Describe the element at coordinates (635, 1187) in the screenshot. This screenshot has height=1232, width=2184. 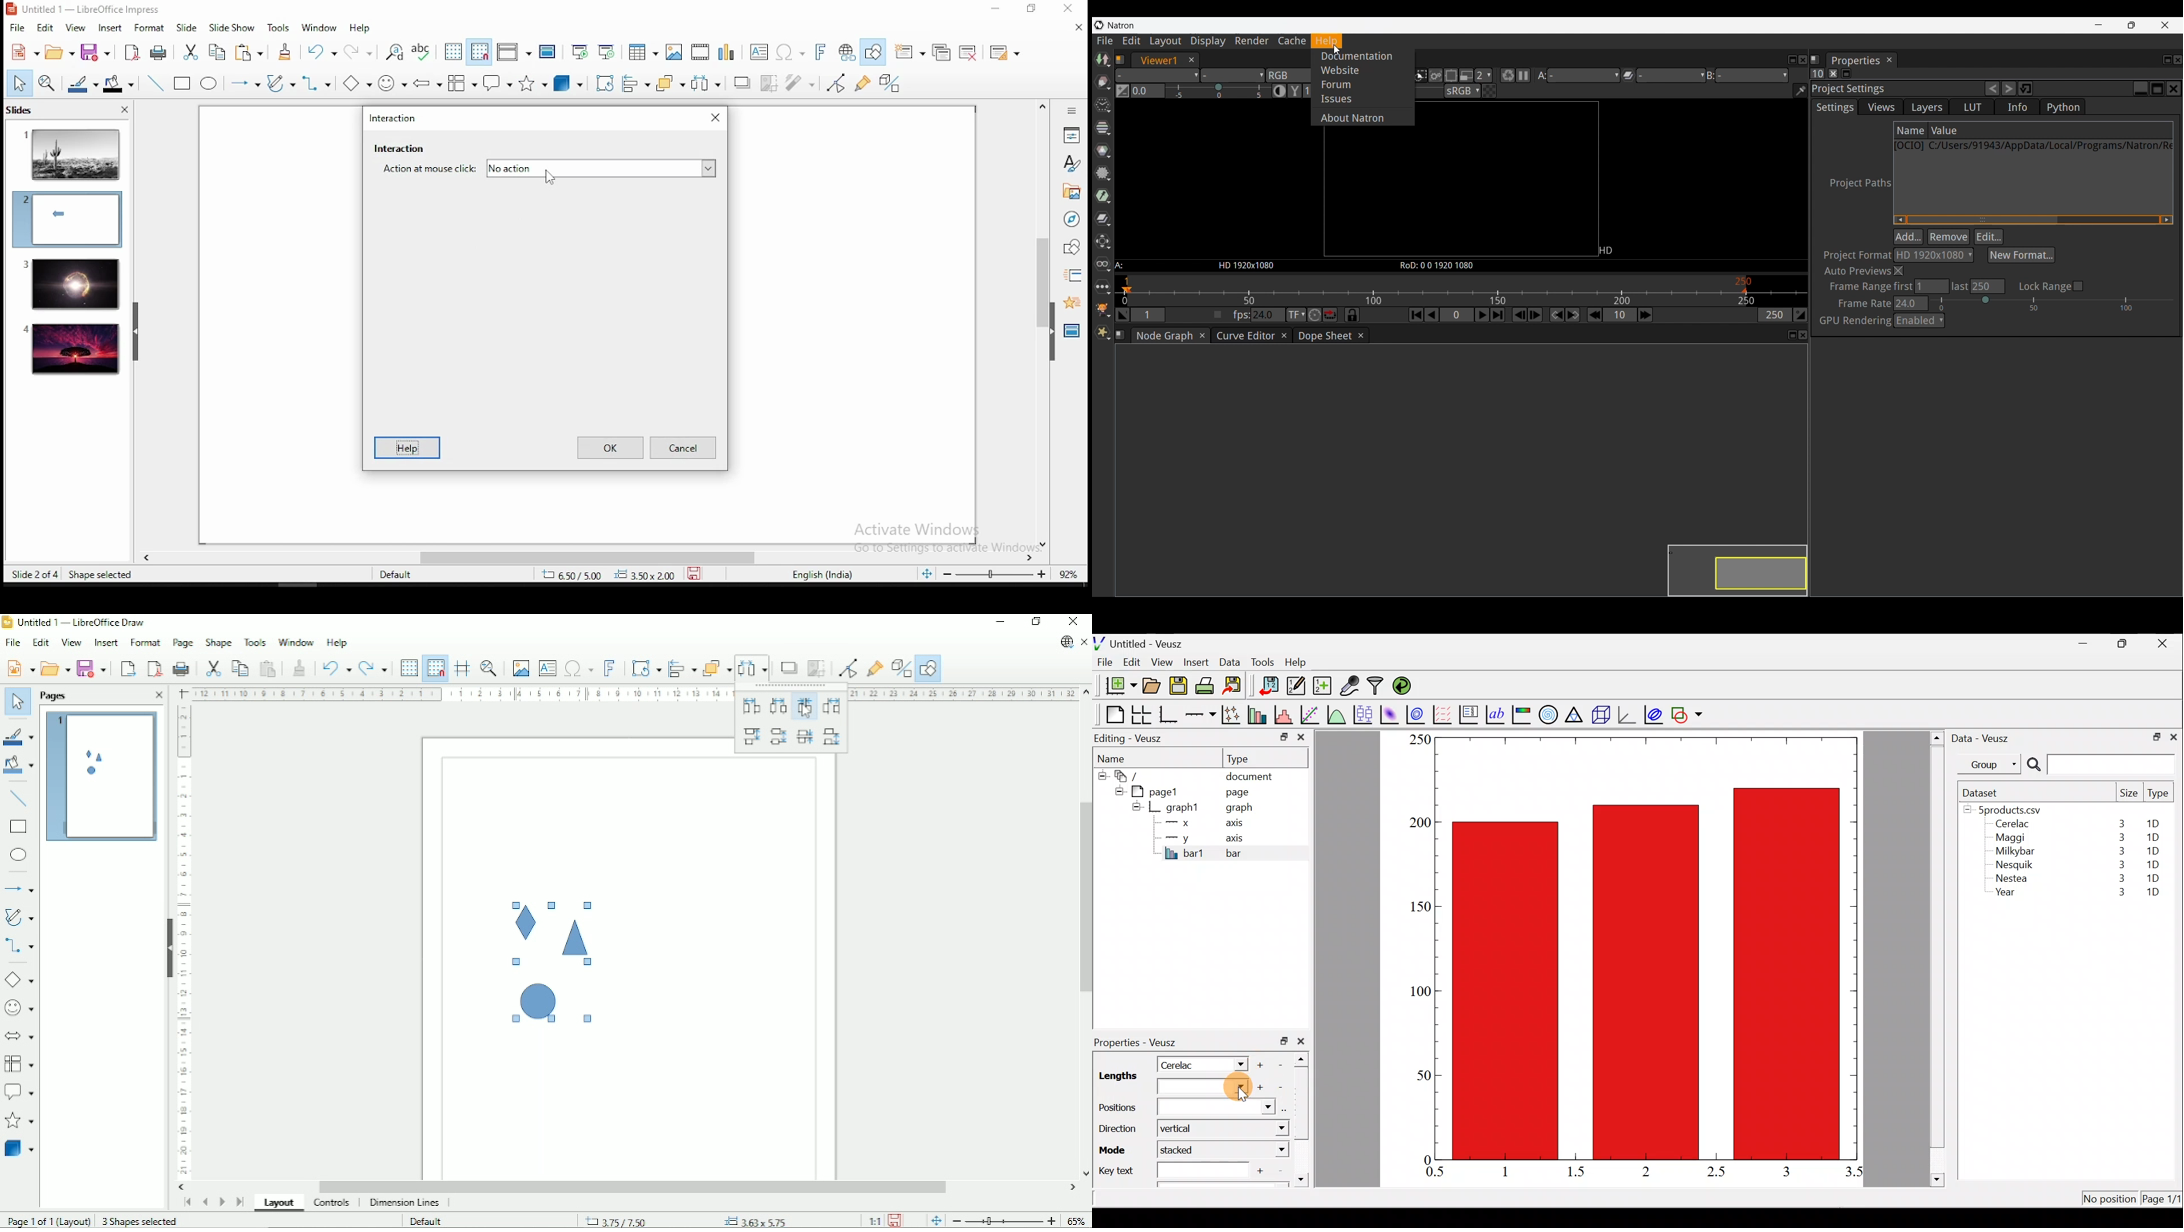
I see `Horizontal scrollbar` at that location.